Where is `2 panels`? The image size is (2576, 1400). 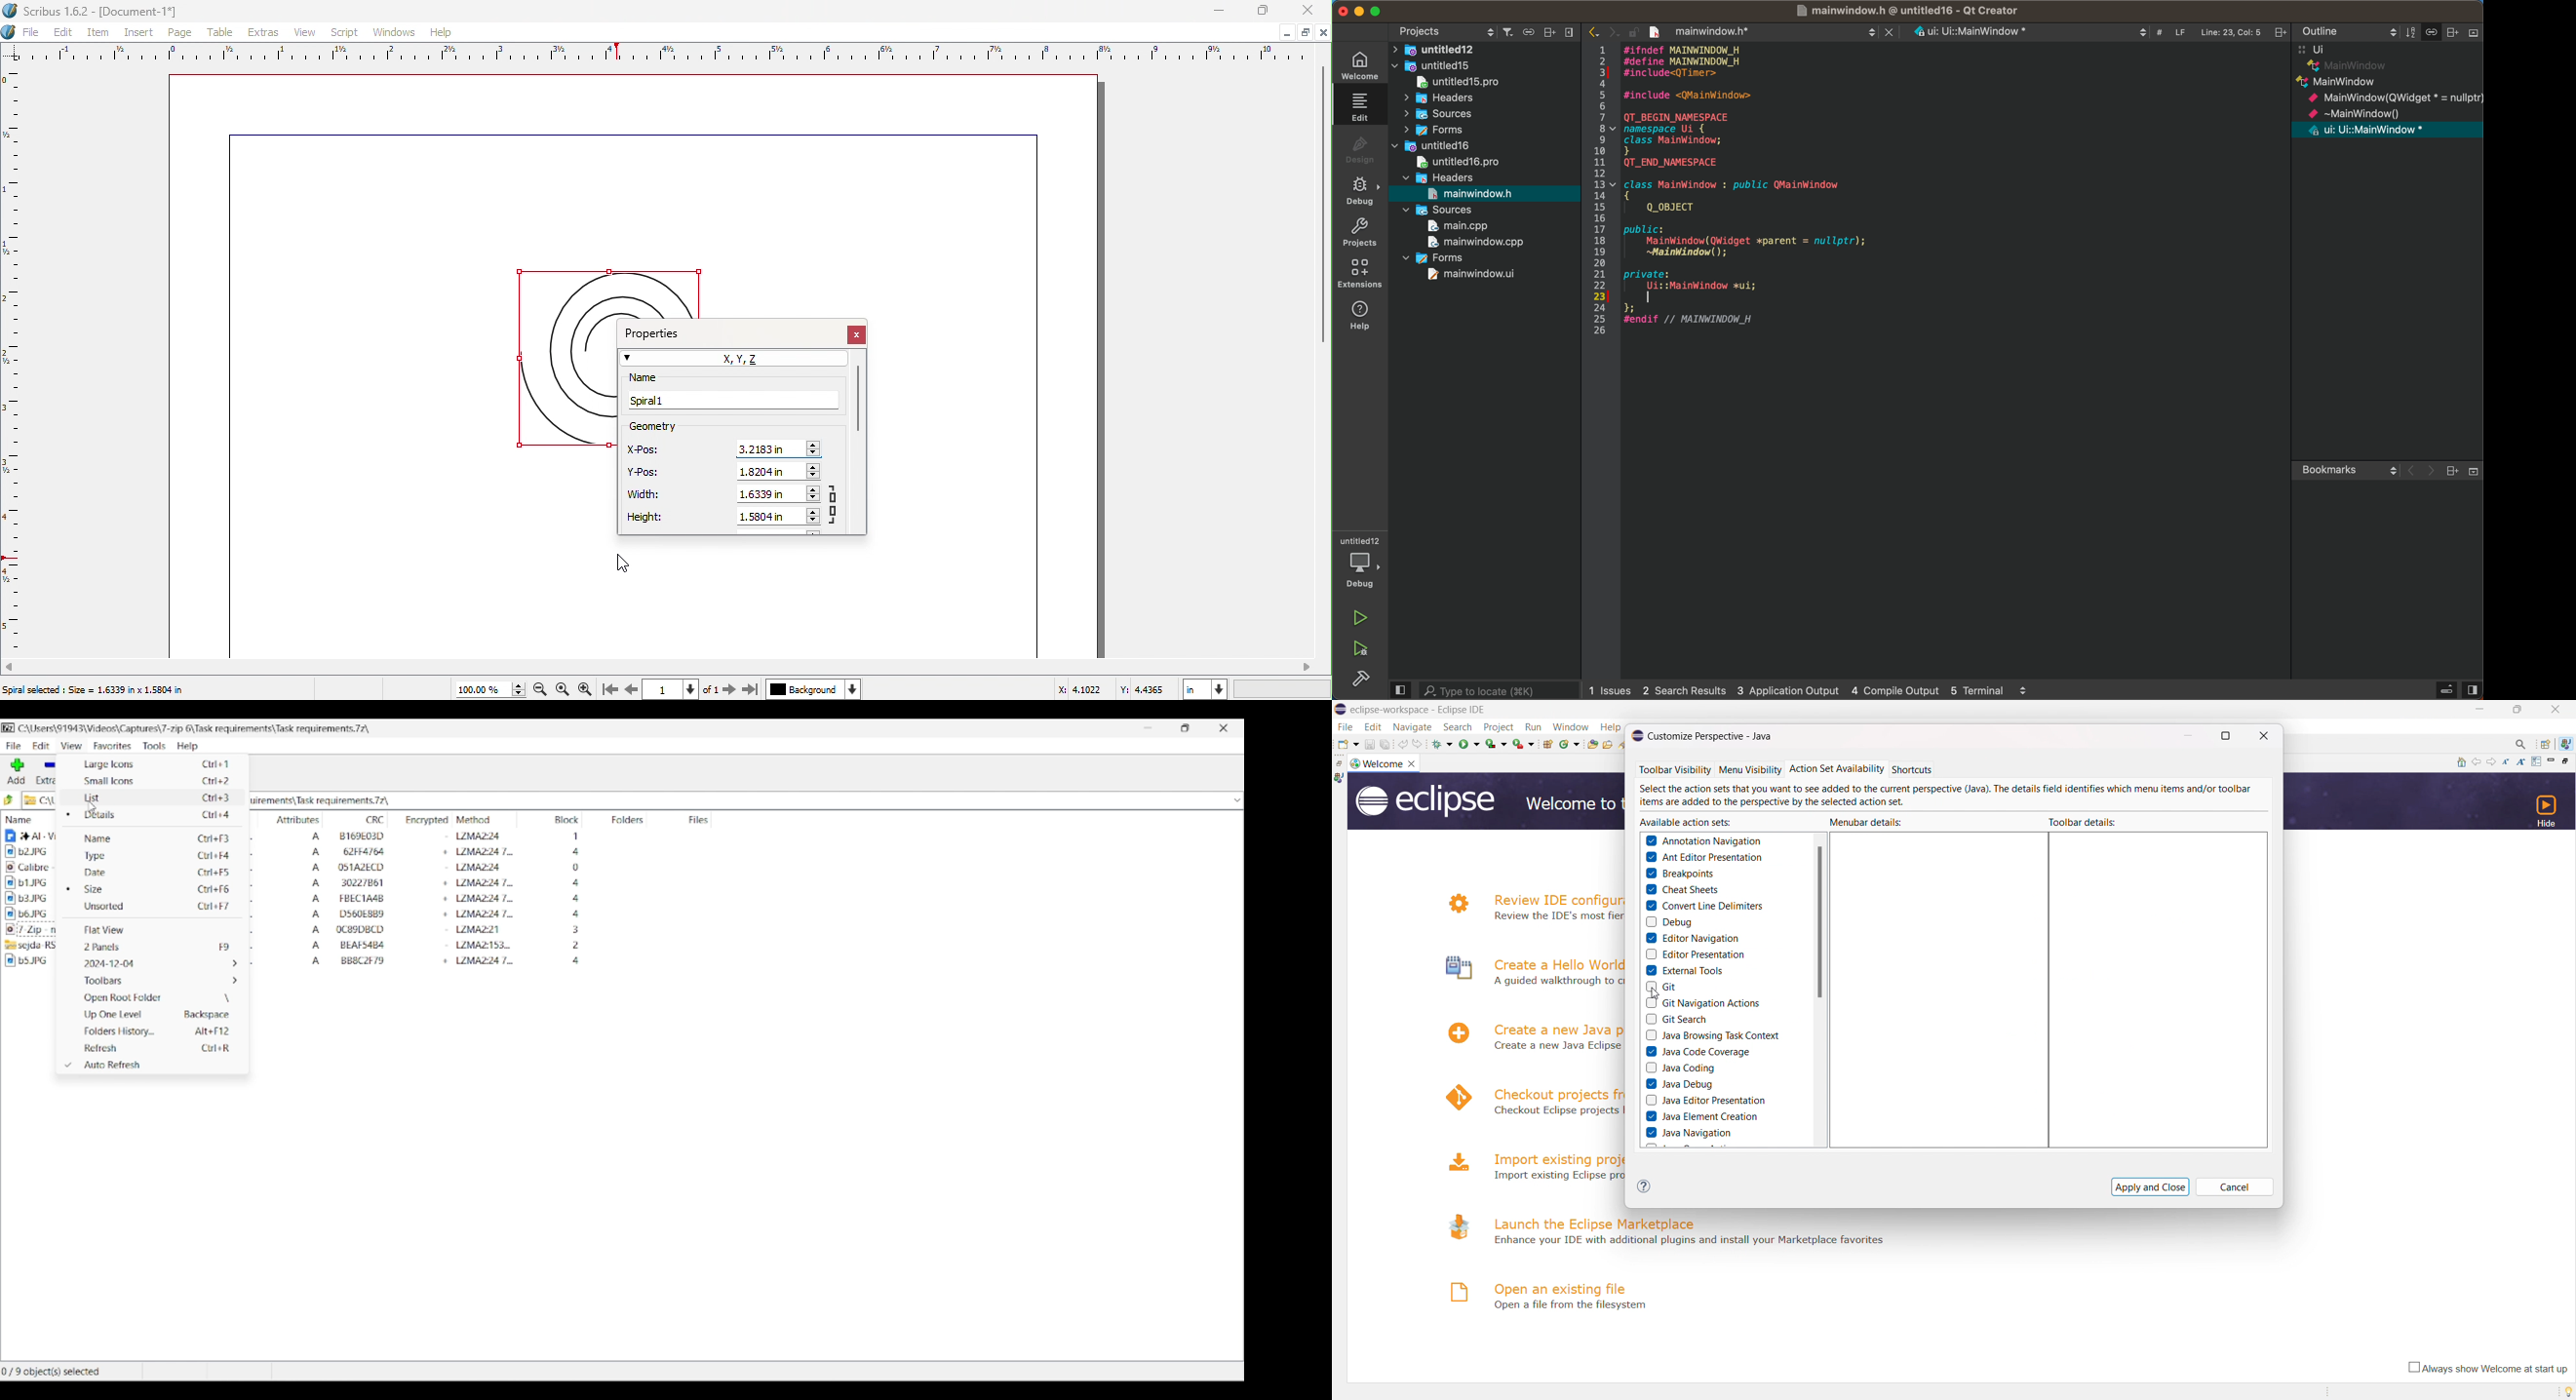 2 panels is located at coordinates (156, 946).